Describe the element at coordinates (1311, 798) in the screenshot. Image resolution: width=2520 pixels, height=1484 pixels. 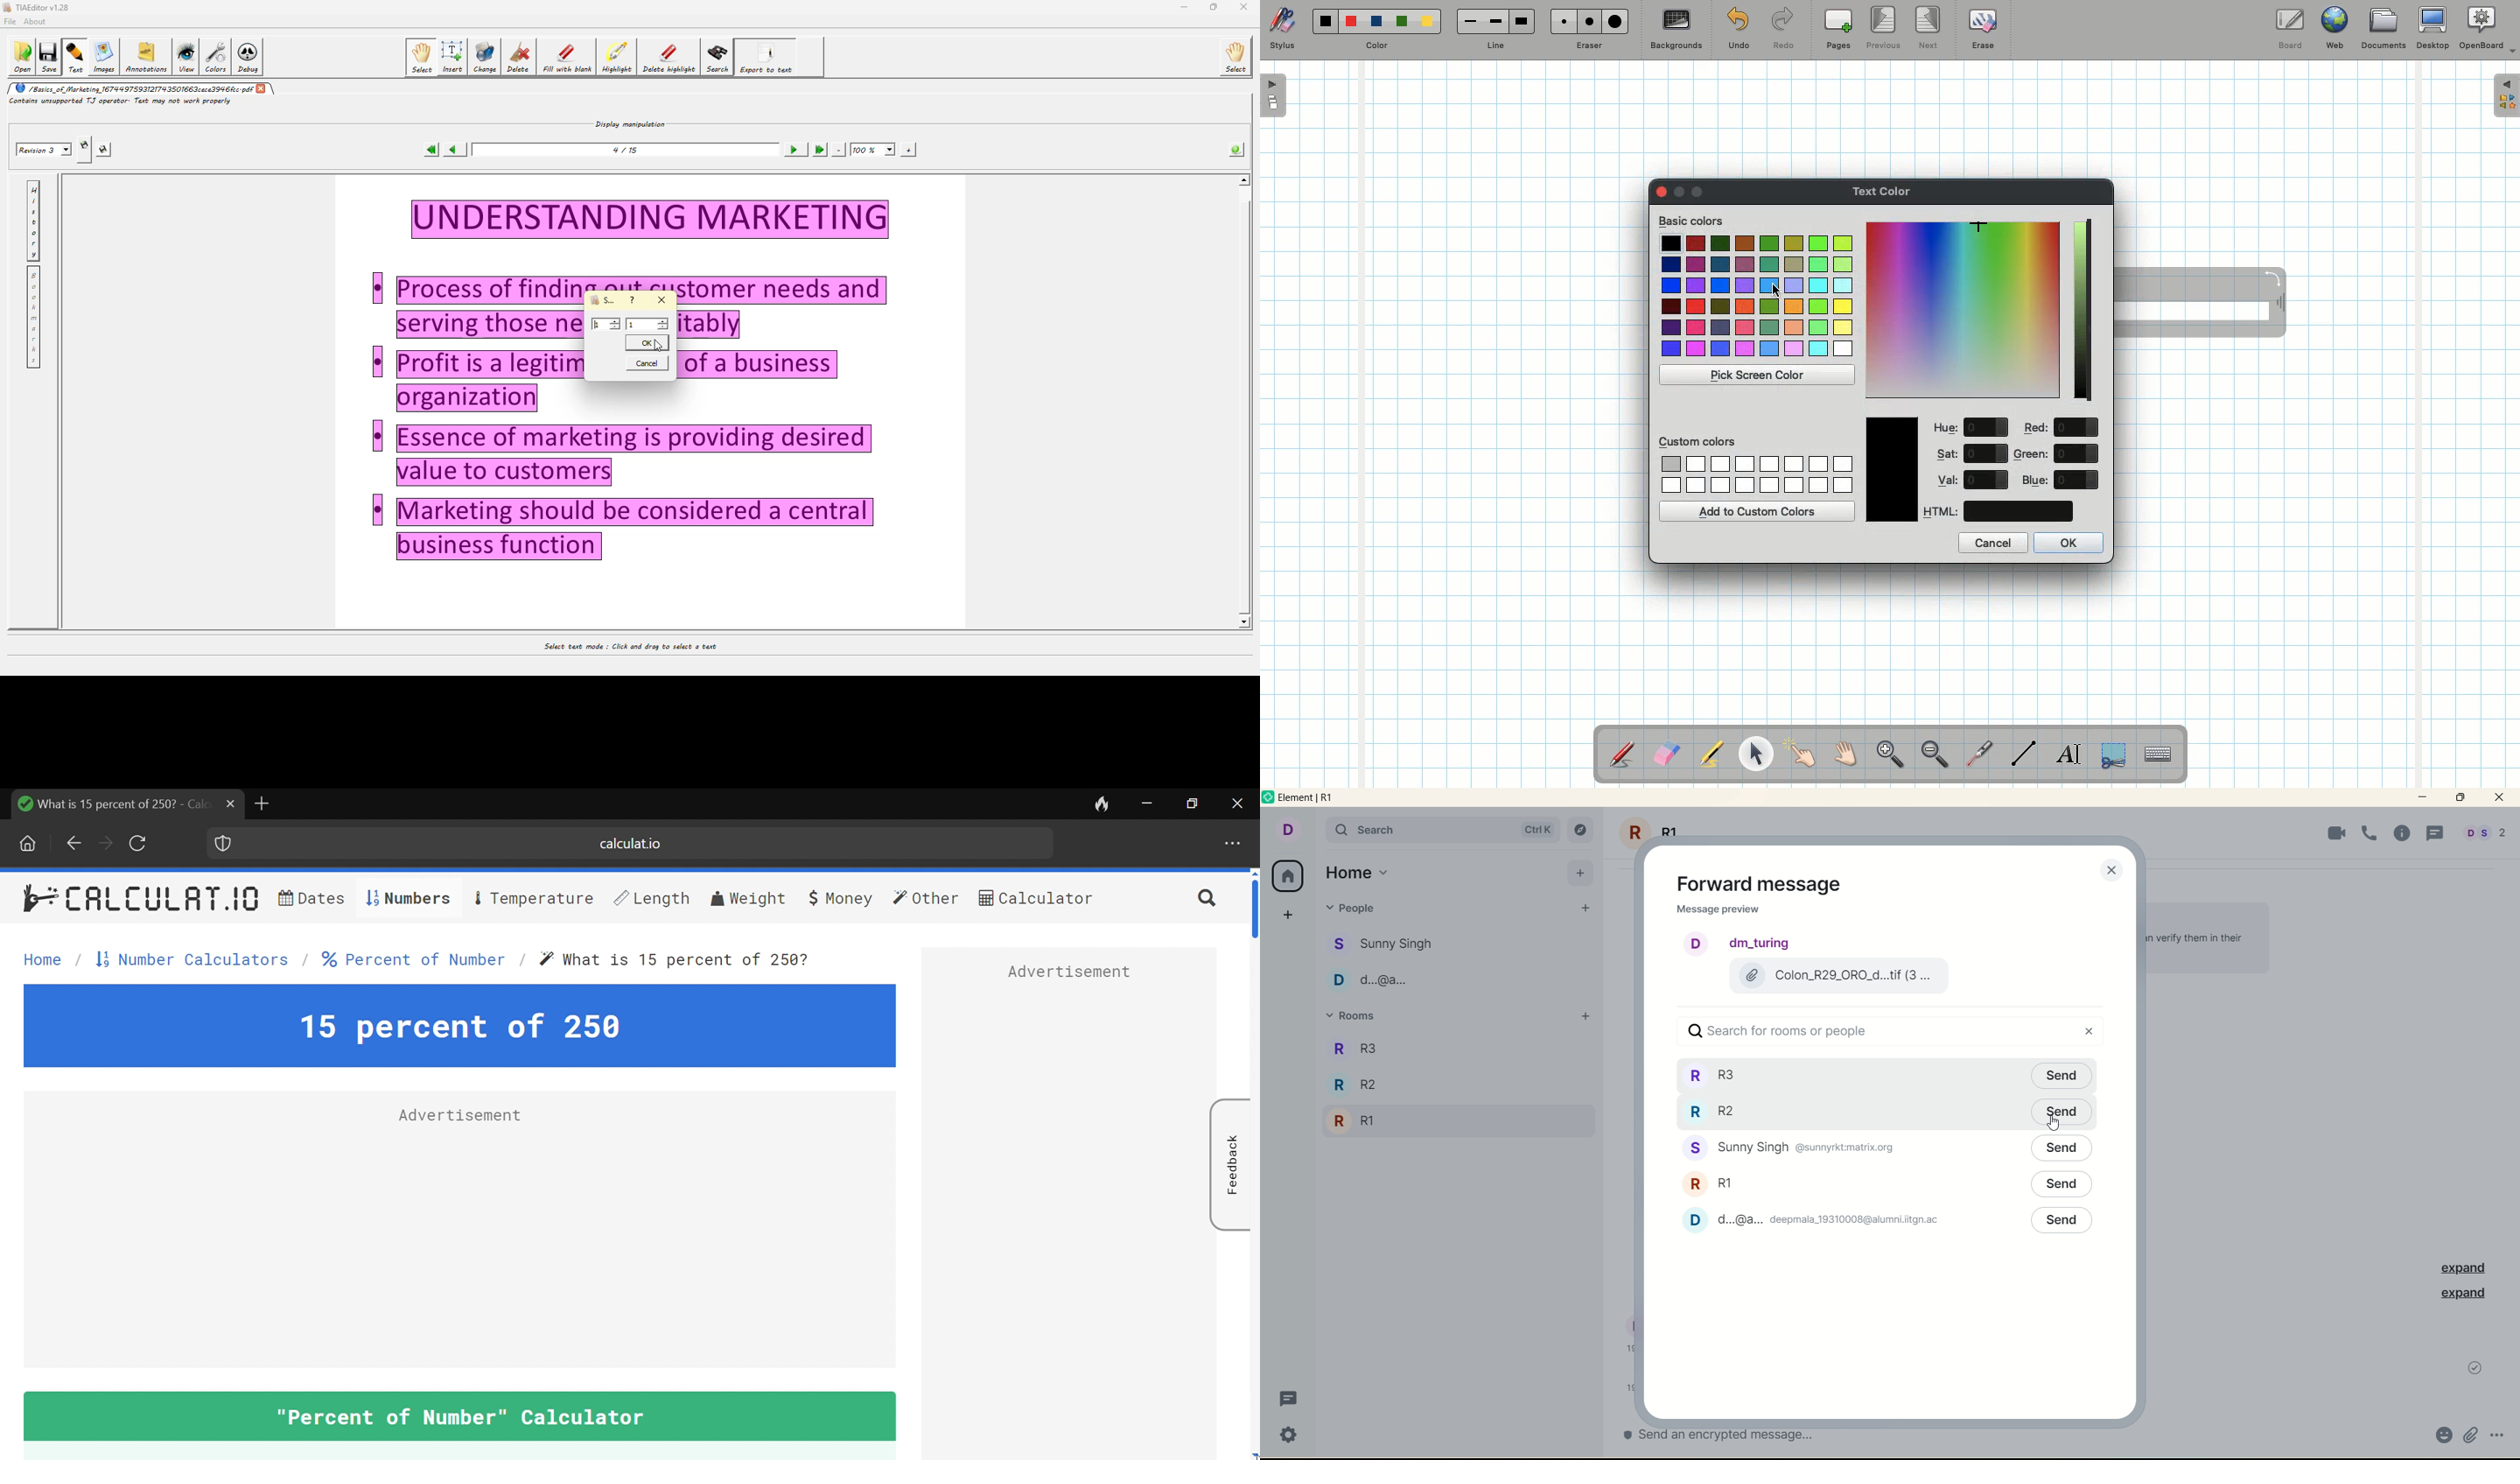
I see `element` at that location.